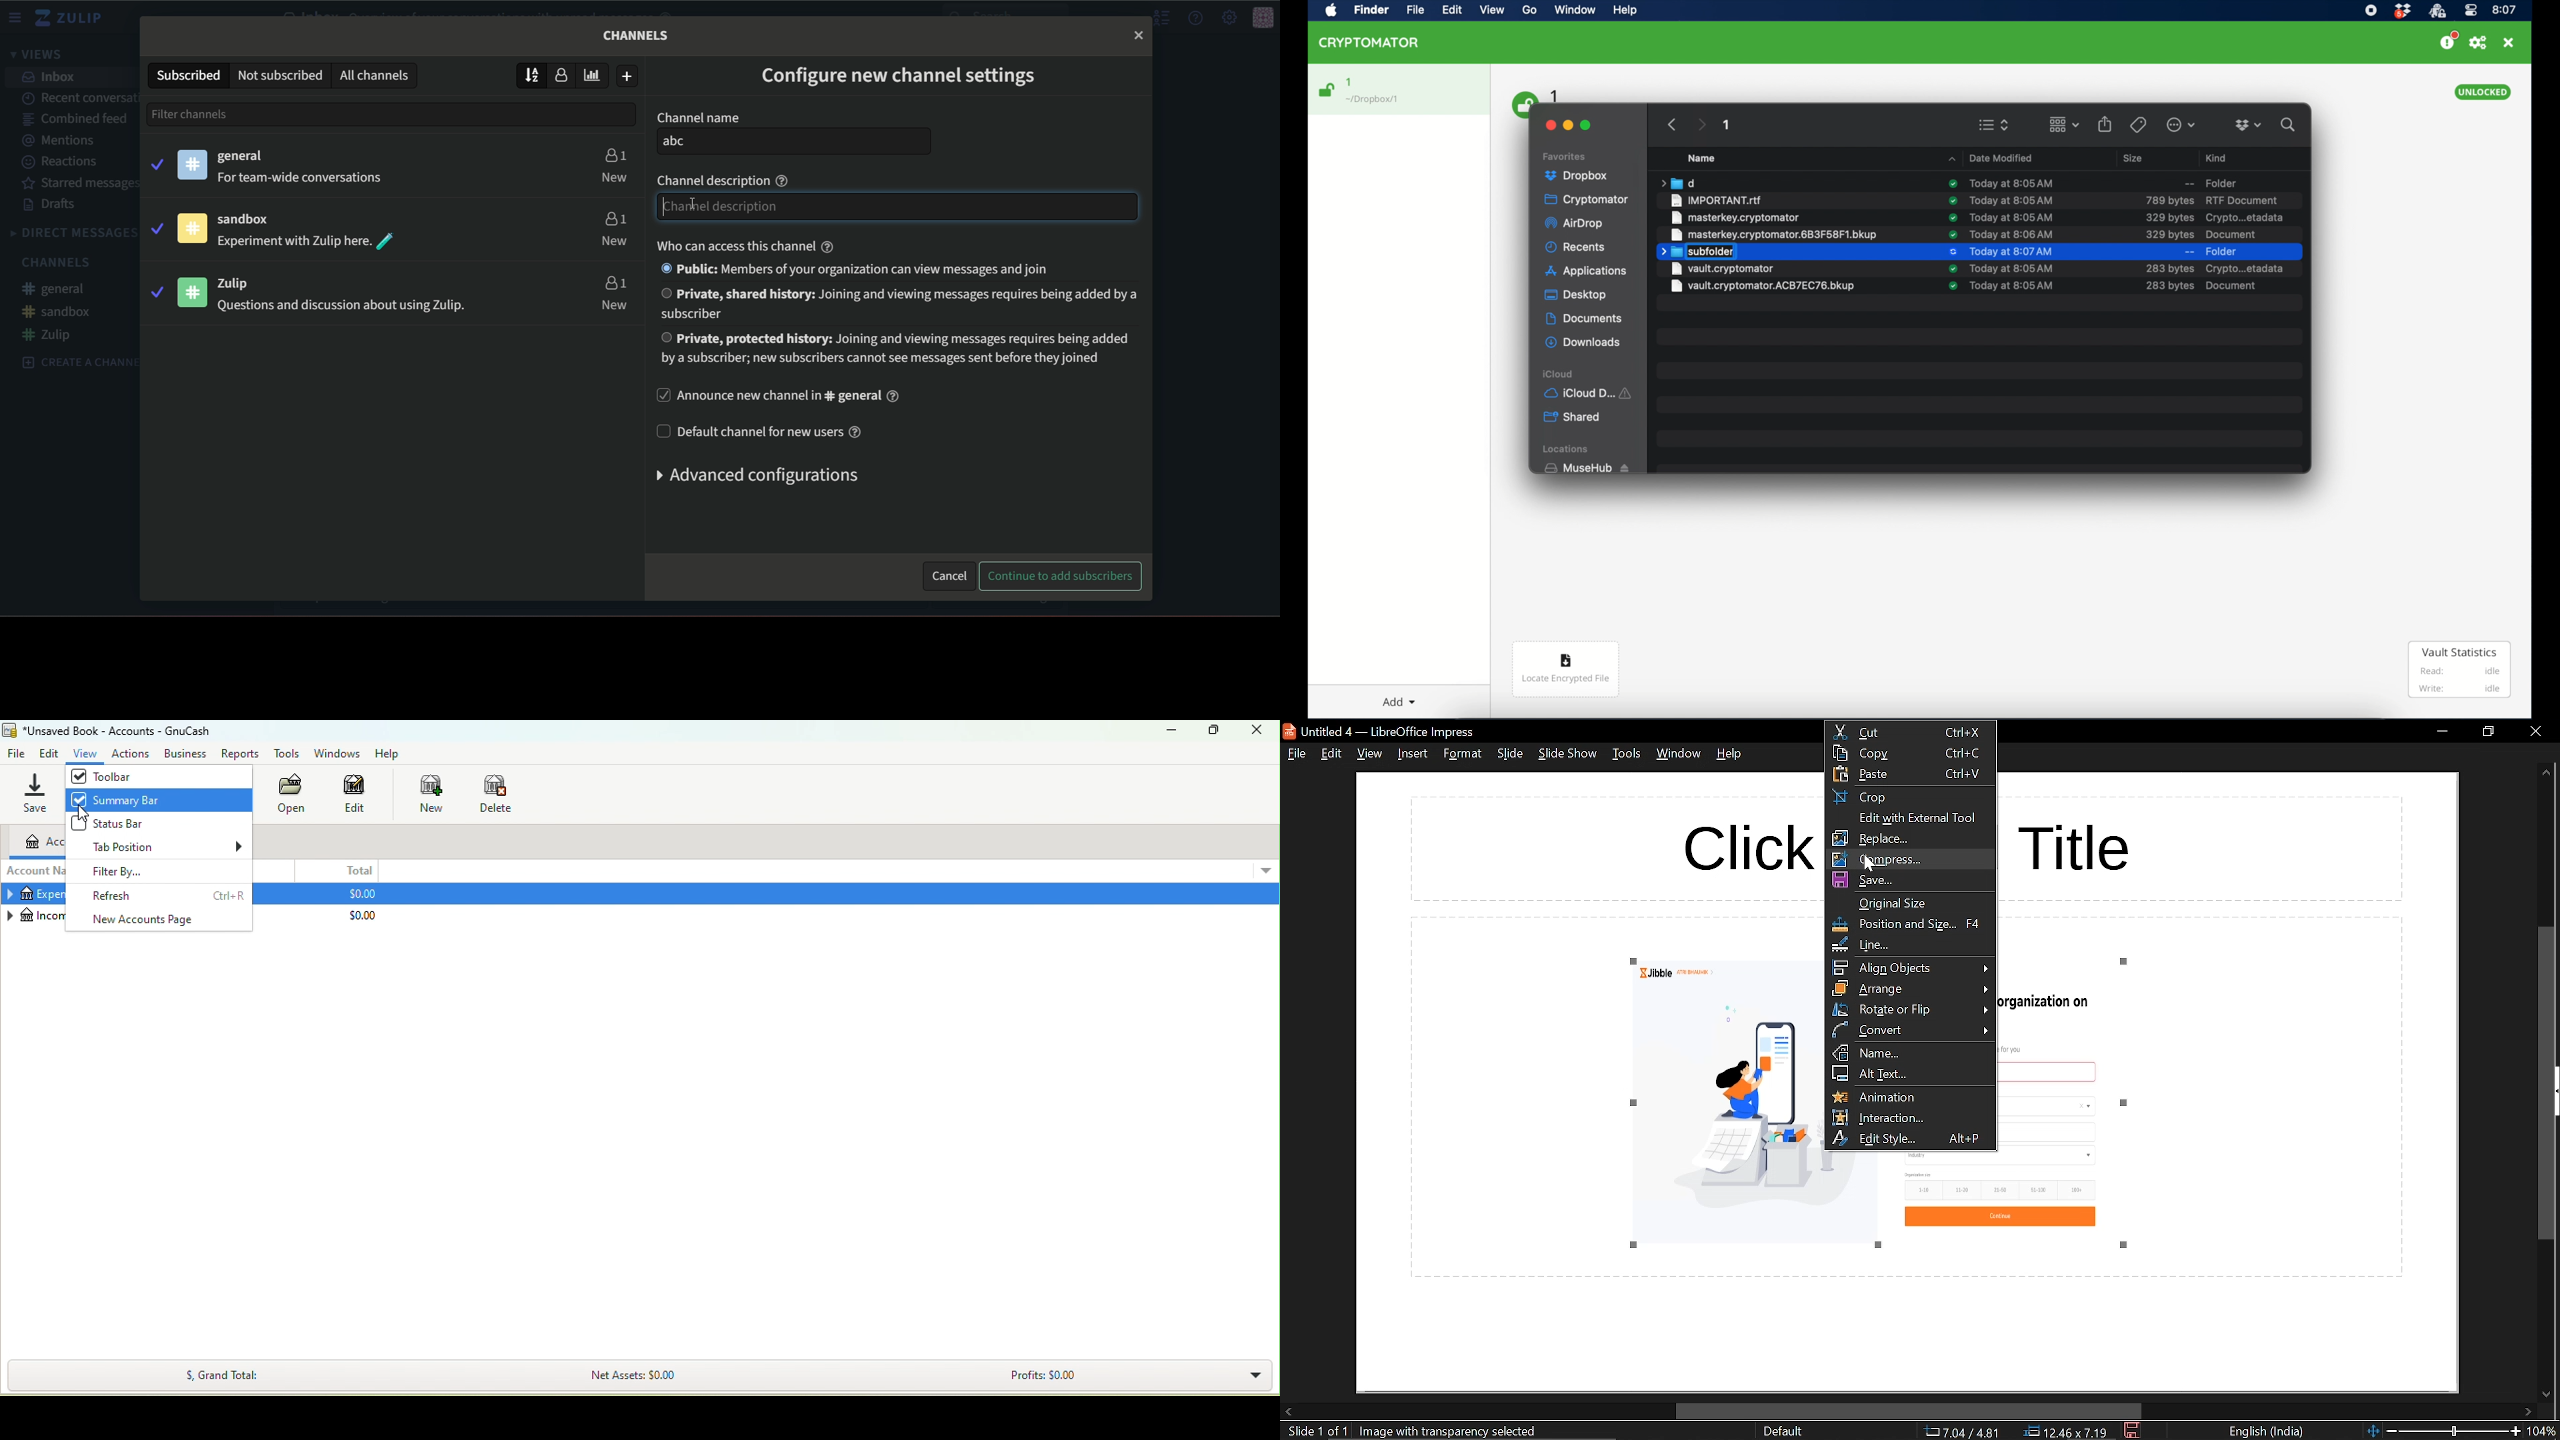 The width and height of the screenshot is (2576, 1456). I want to click on  Private, shared history: Joining and viewing messages requires being added by asubscriber, so click(899, 304).